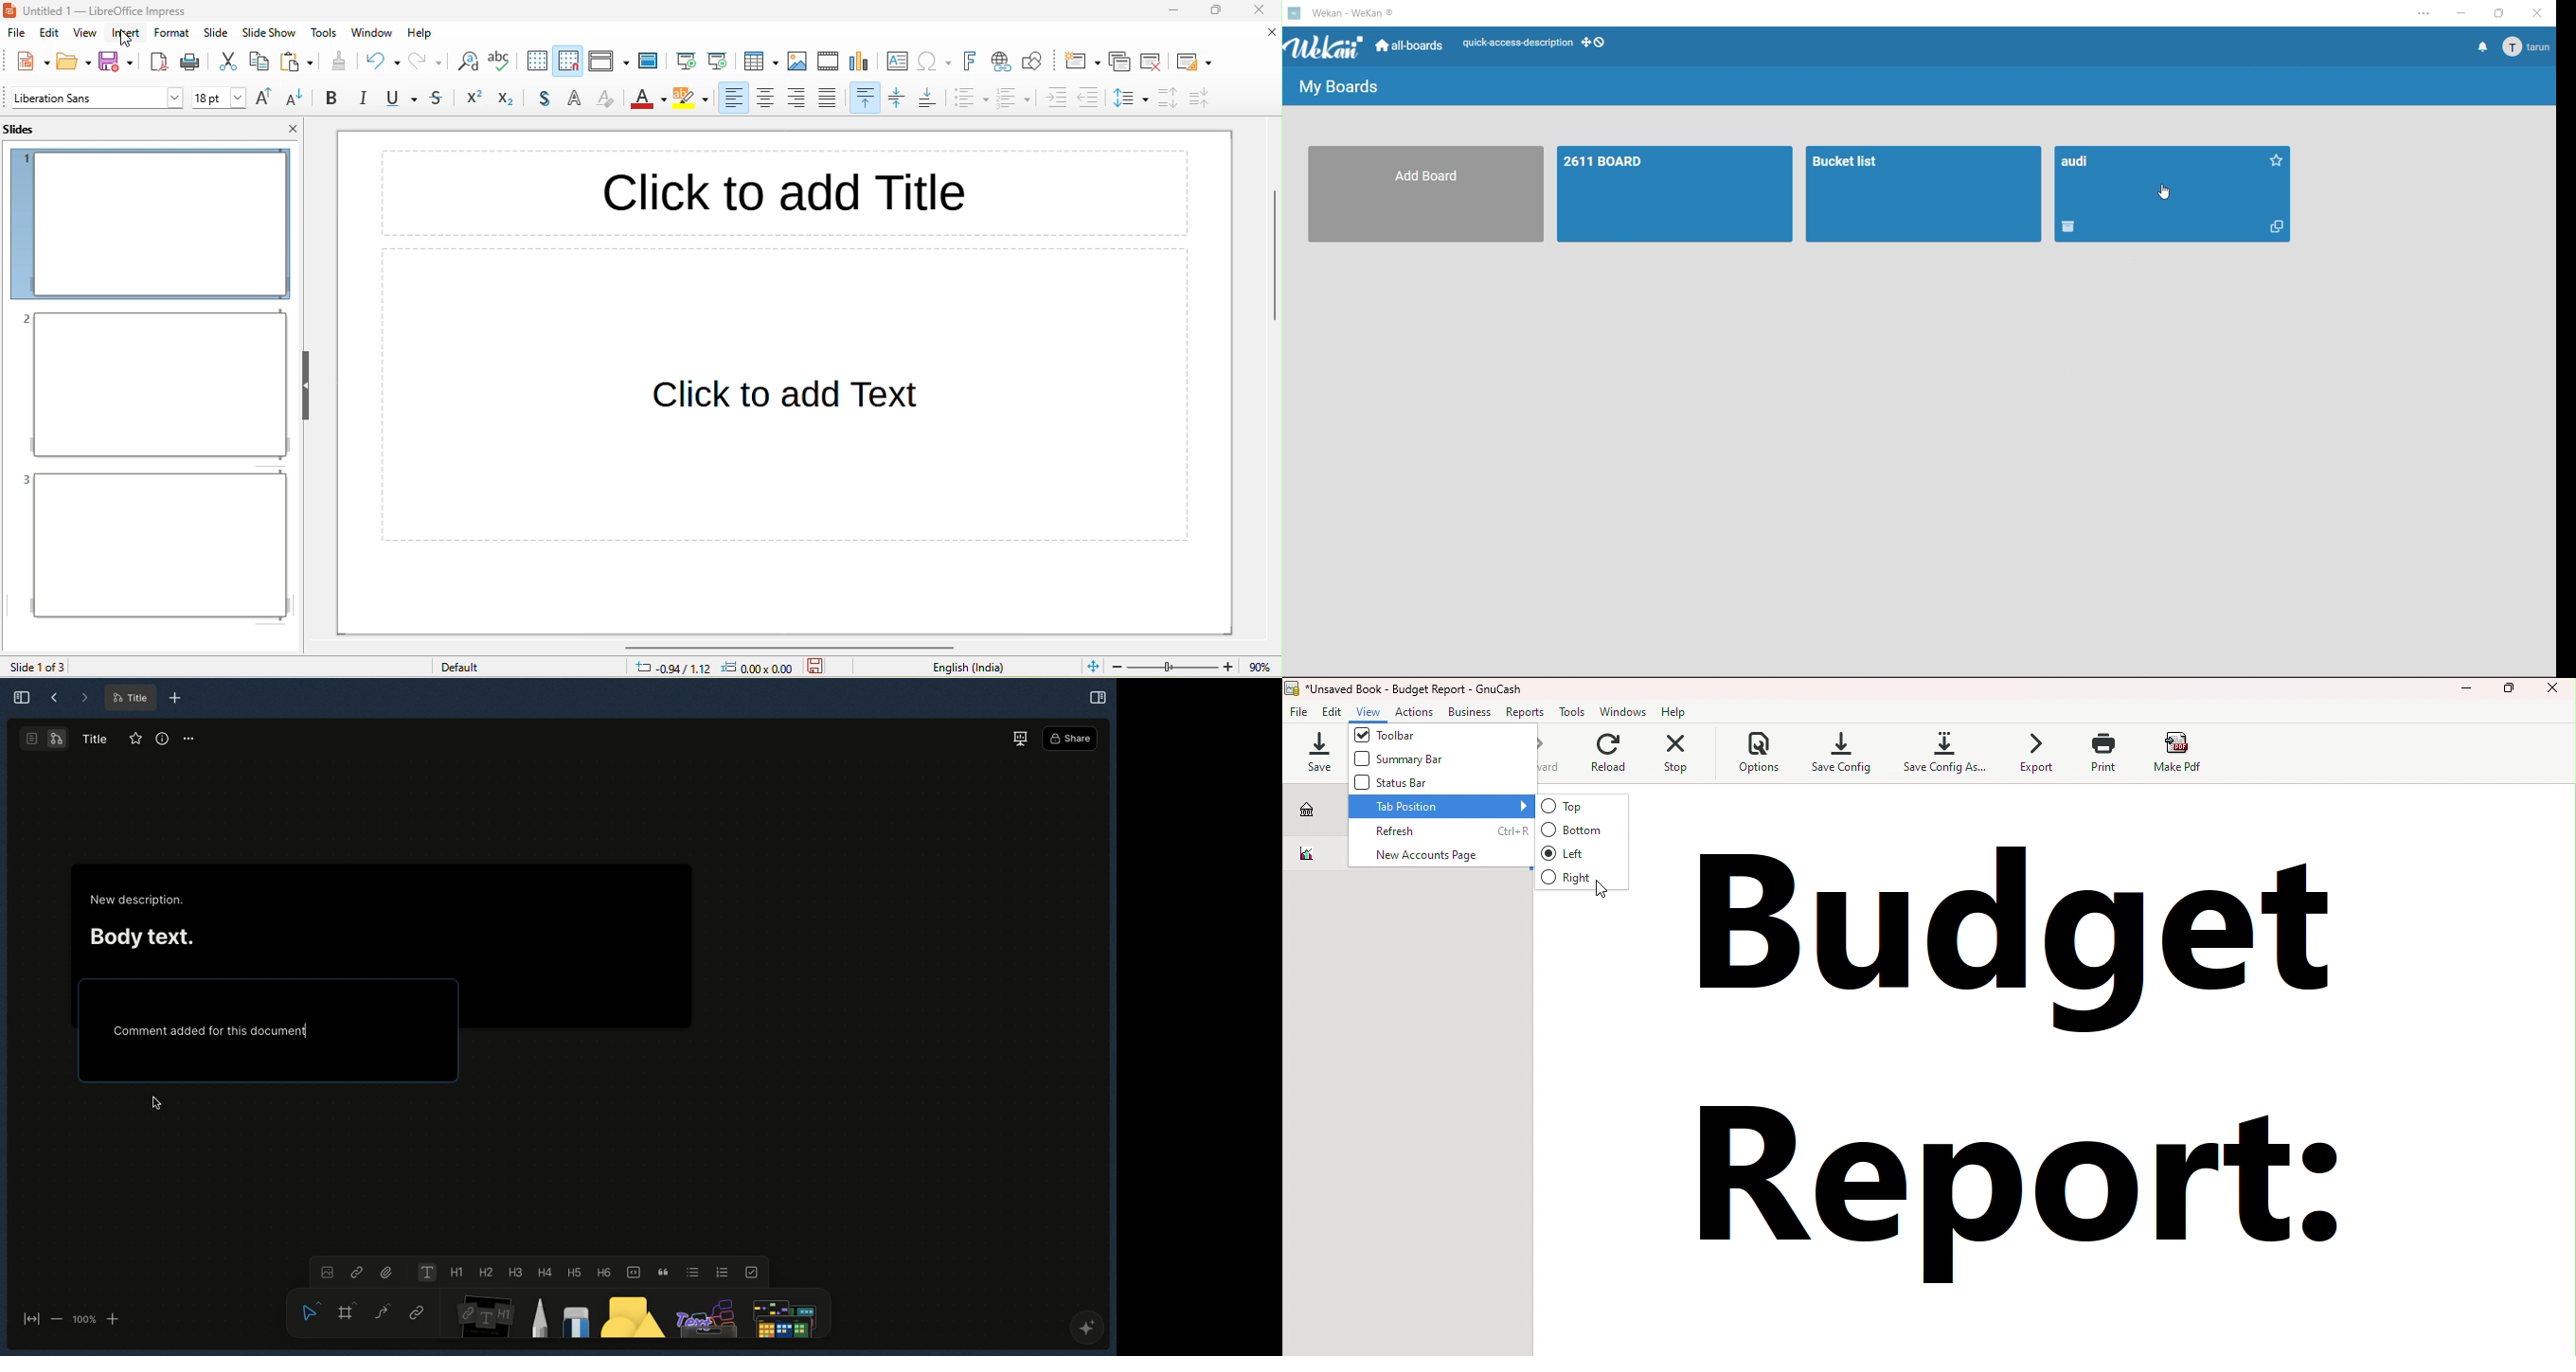 The height and width of the screenshot is (1372, 2576). I want to click on chart, so click(863, 63).